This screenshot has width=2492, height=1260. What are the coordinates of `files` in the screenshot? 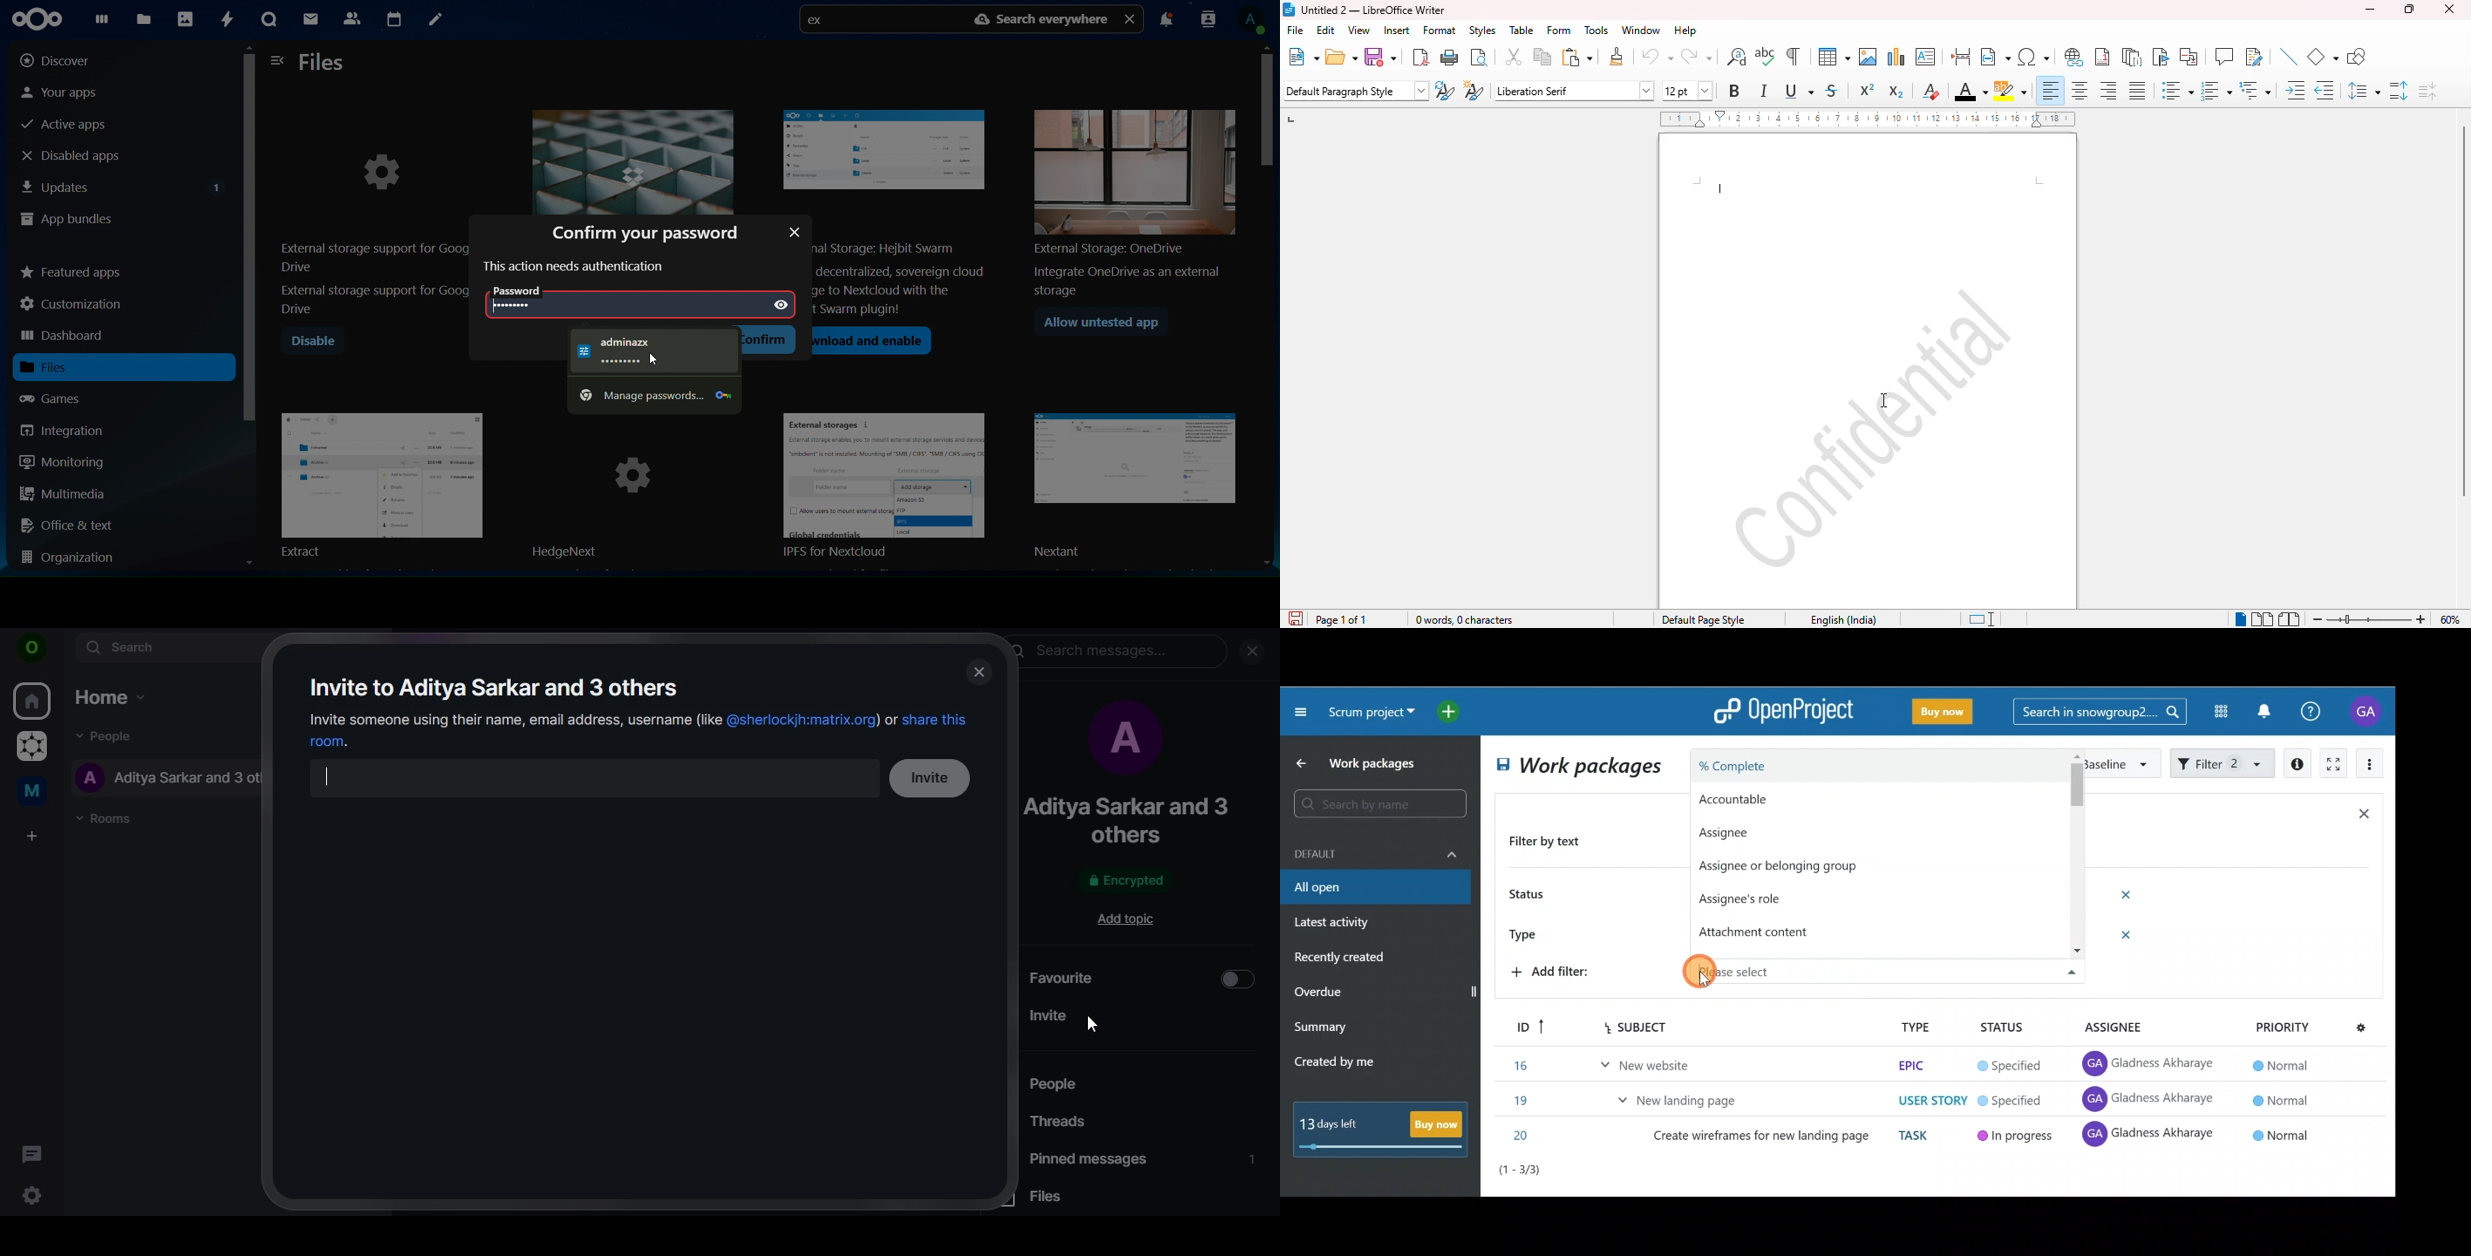 It's located at (323, 63).